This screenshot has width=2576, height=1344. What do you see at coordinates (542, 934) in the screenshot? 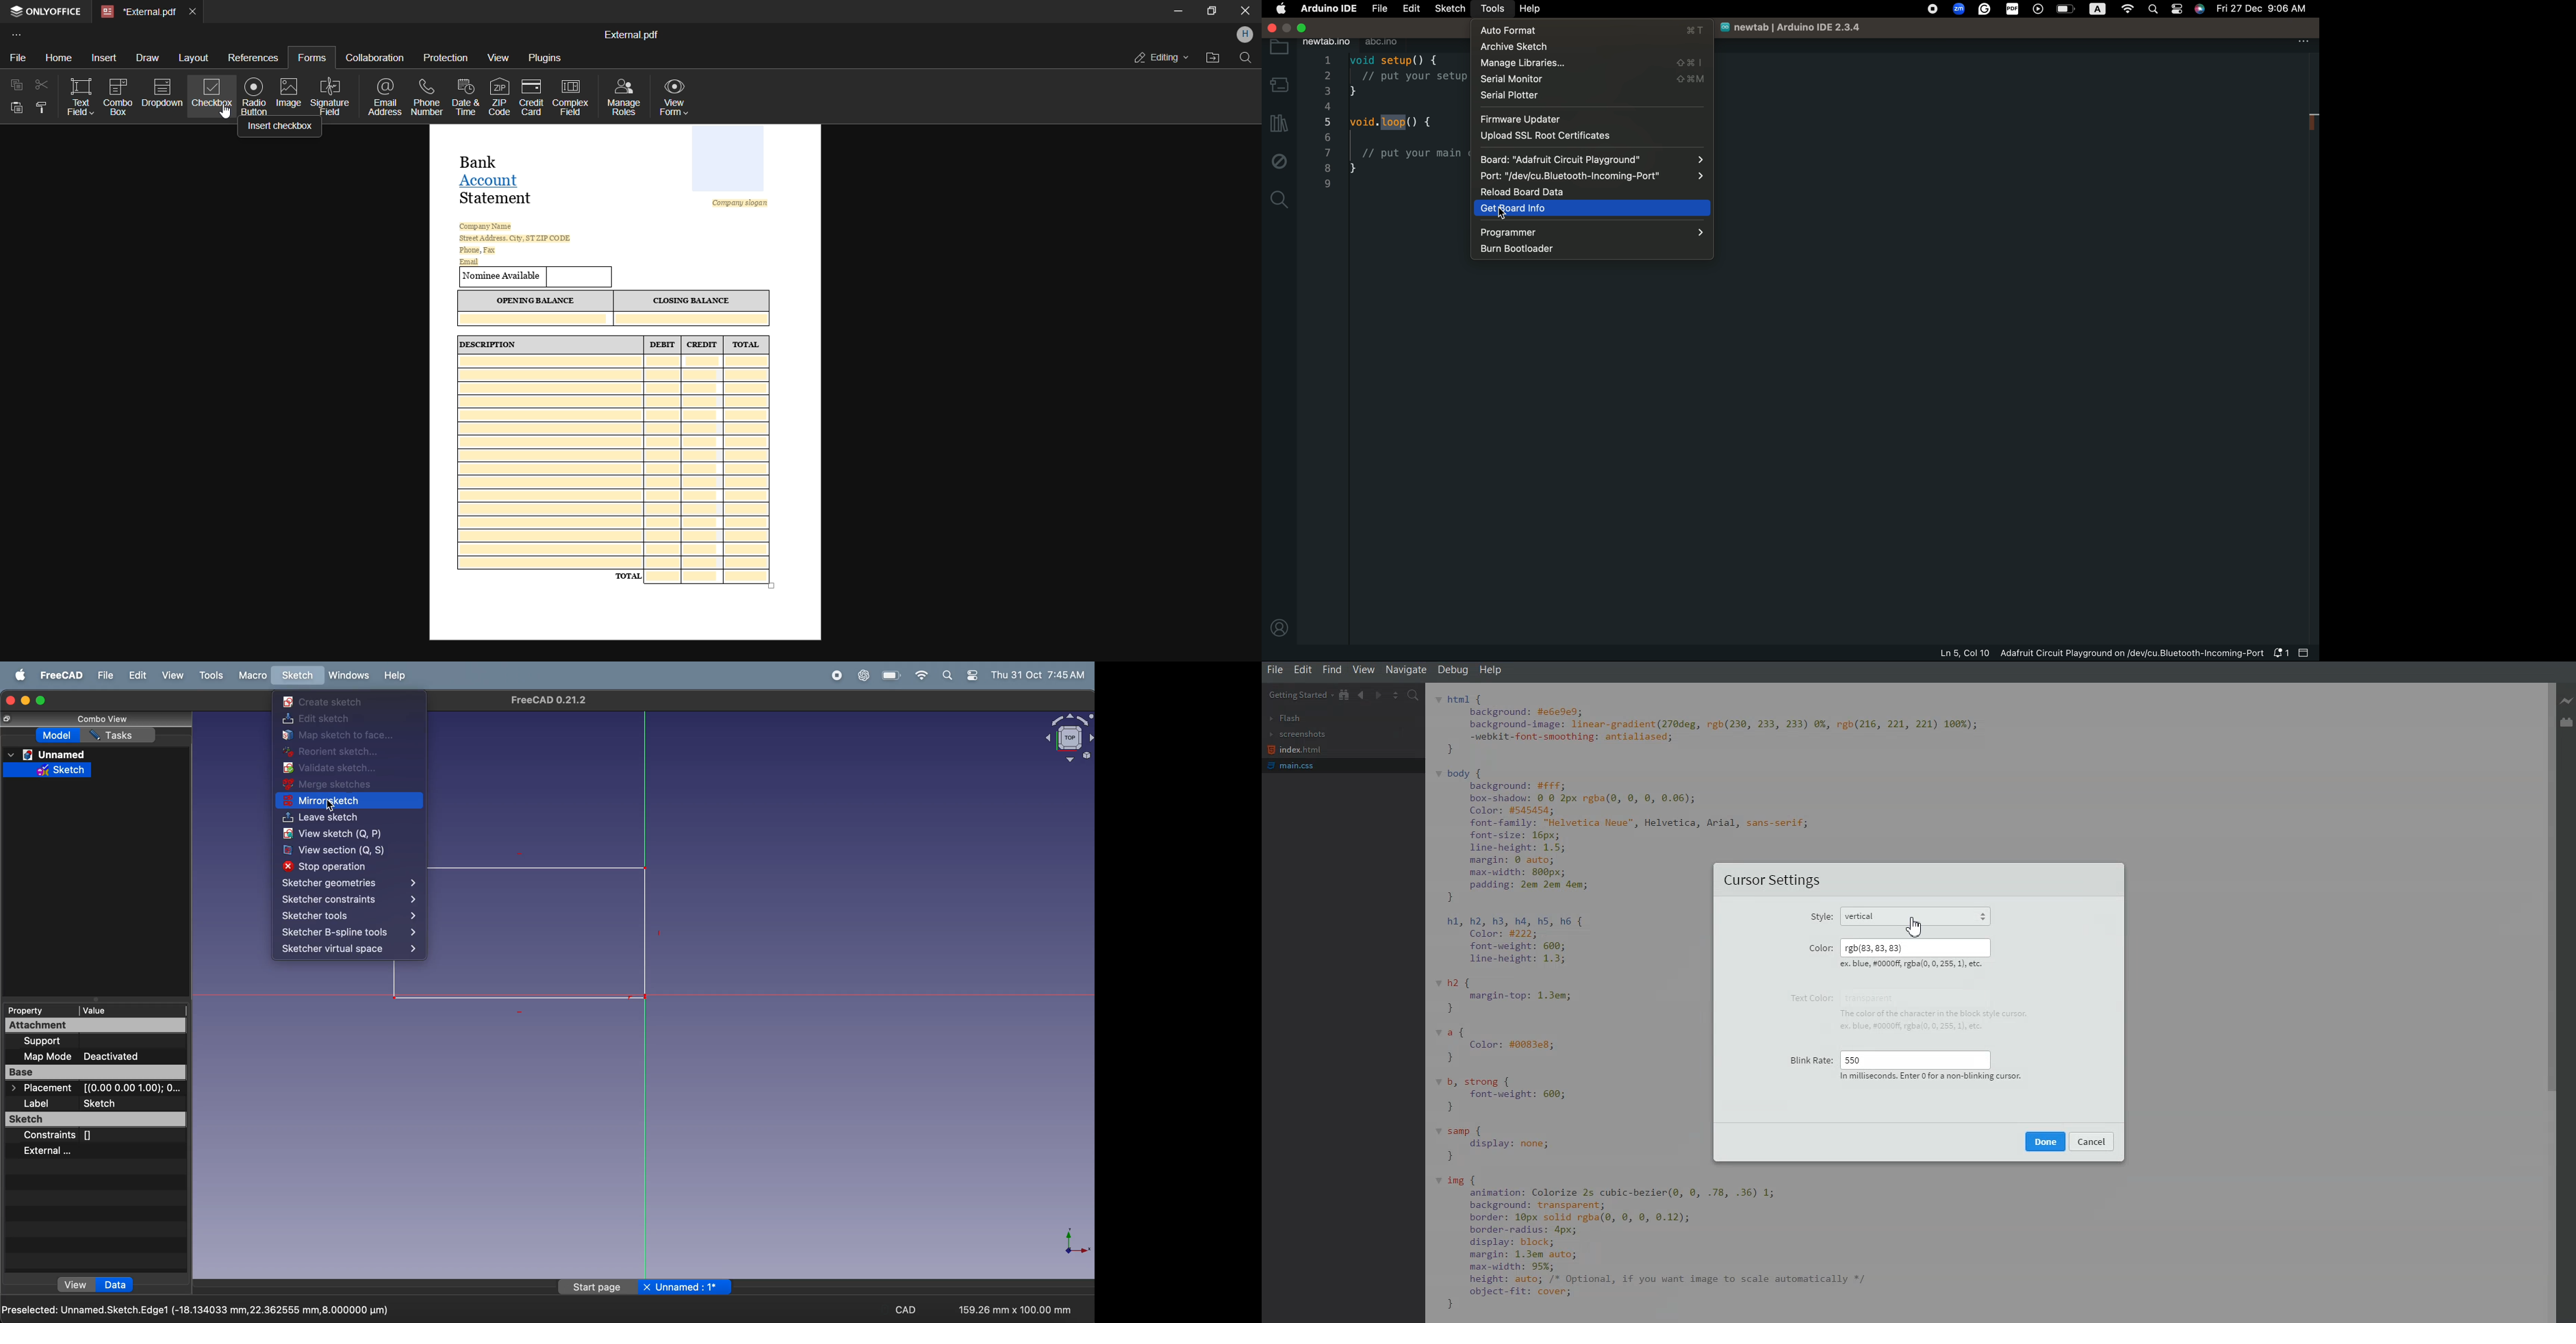
I see `rectangle` at bounding box center [542, 934].